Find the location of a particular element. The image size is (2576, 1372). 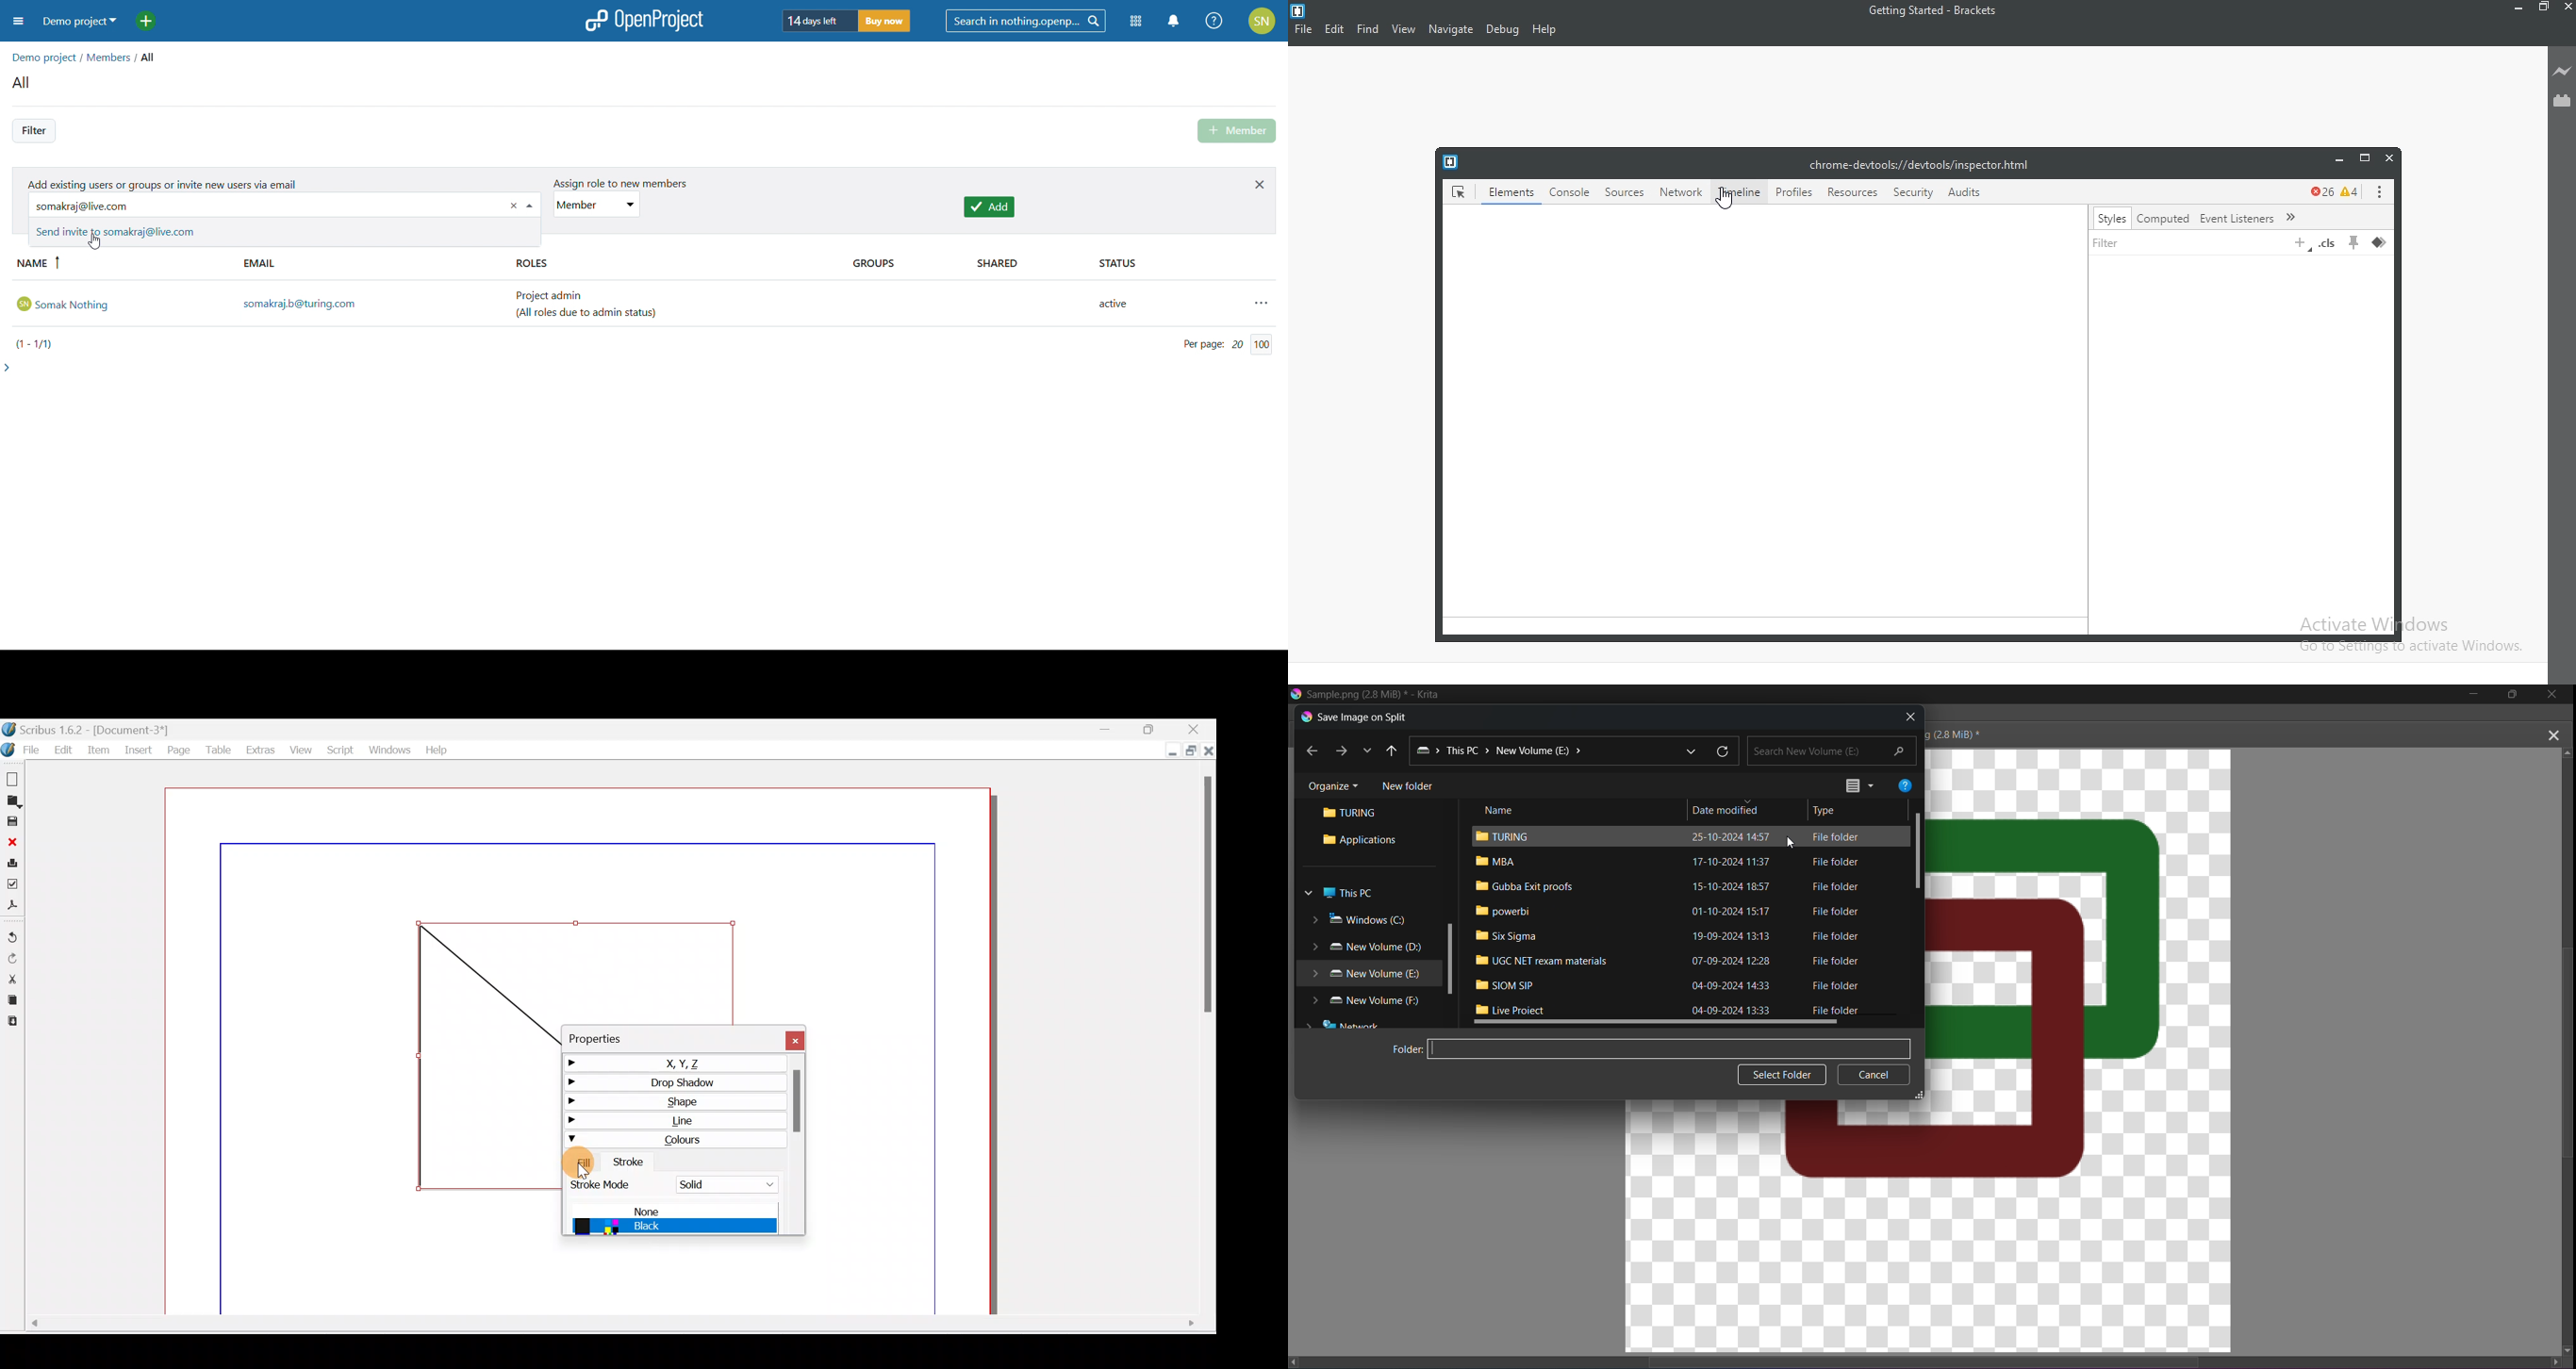

New Volume (D) is located at coordinates (1366, 948).